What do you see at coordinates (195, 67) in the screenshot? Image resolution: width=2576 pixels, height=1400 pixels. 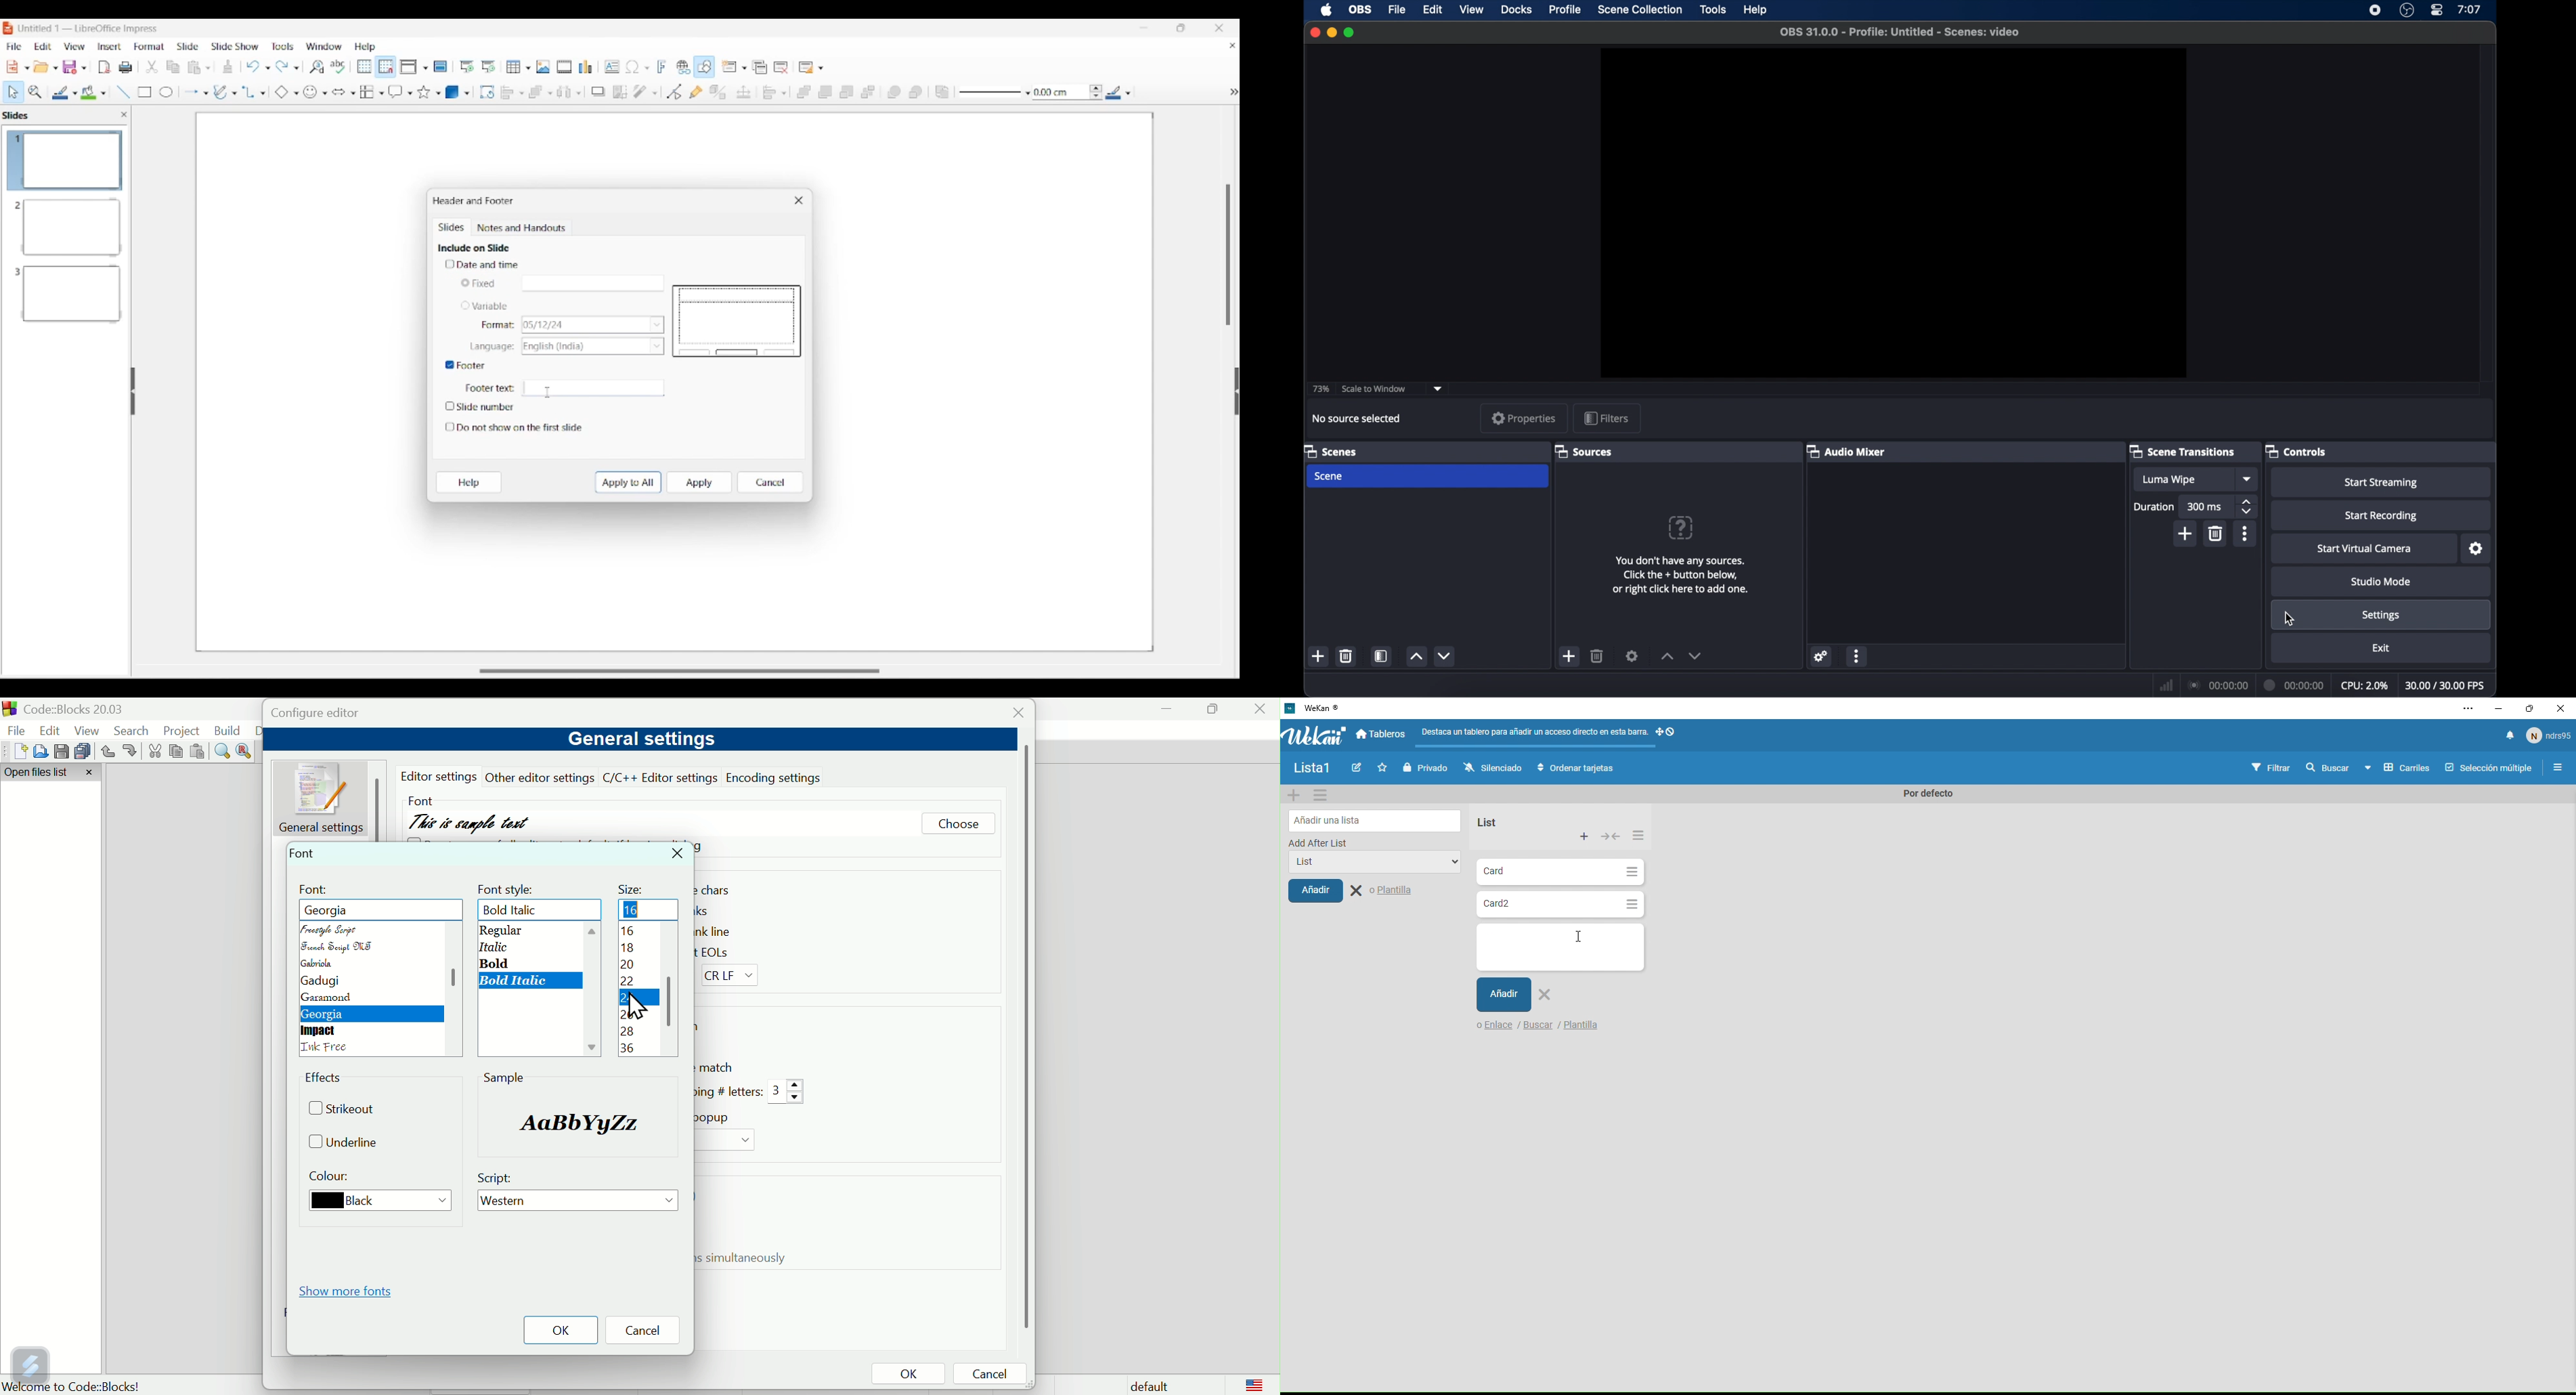 I see `Clipboard` at bounding box center [195, 67].